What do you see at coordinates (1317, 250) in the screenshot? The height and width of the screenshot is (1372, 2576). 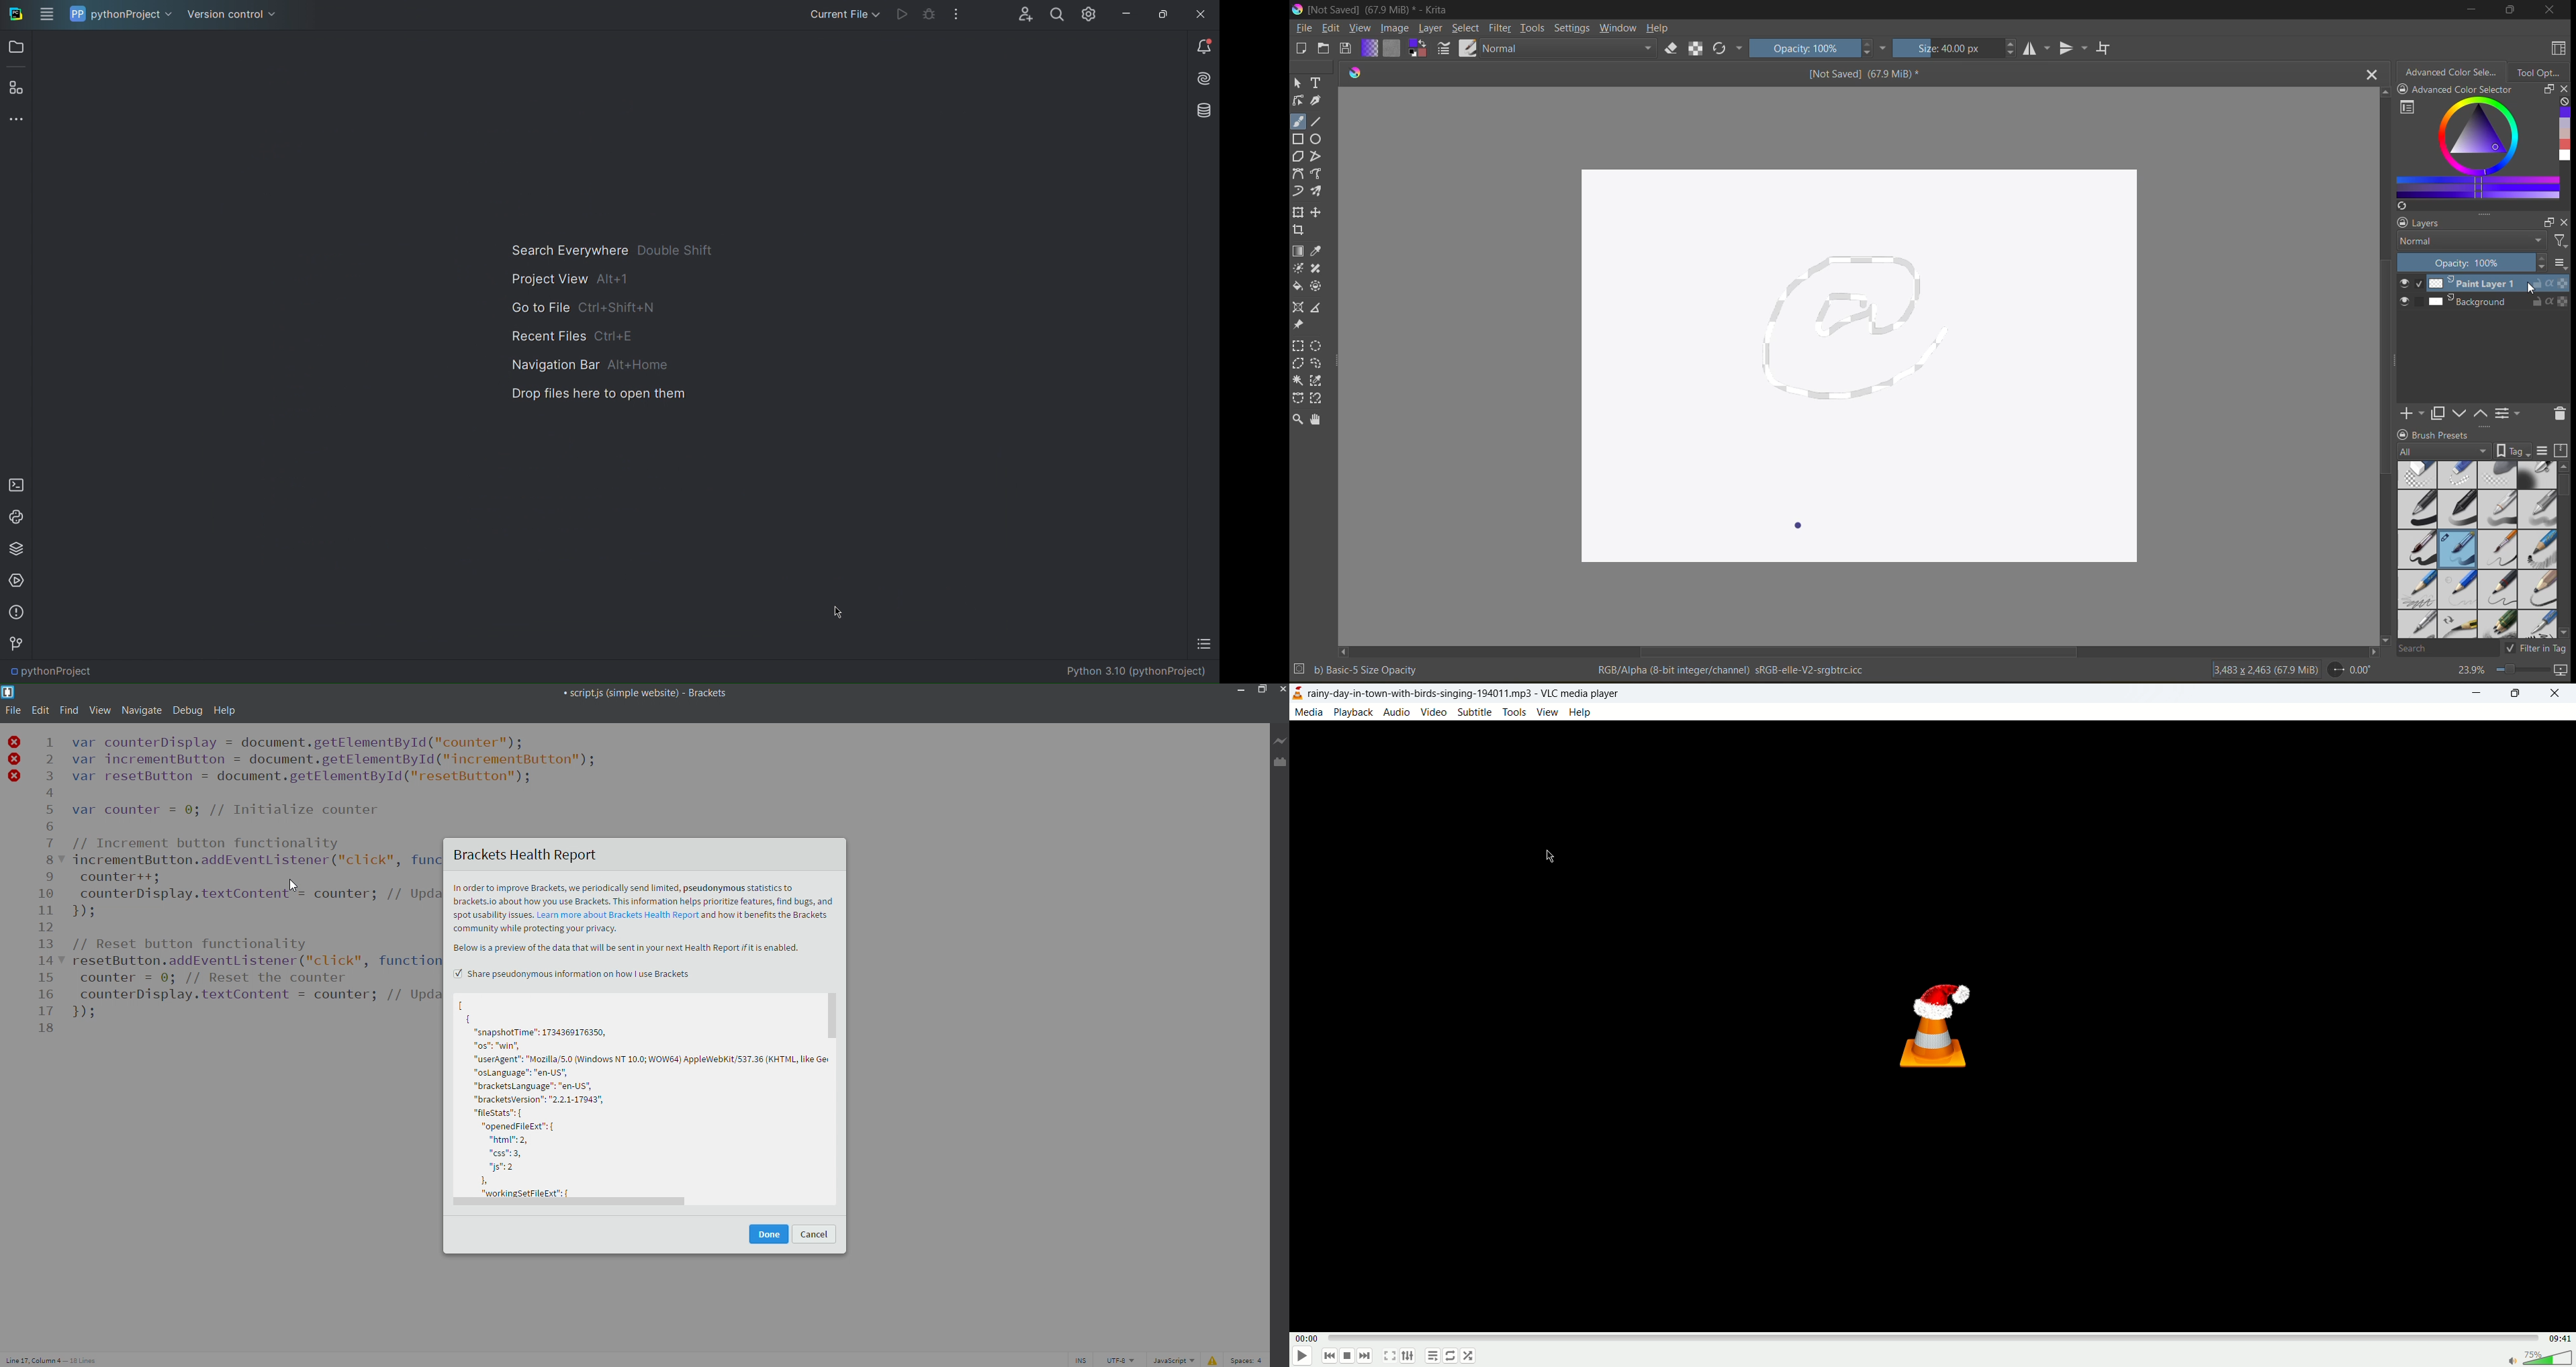 I see `sample color` at bounding box center [1317, 250].